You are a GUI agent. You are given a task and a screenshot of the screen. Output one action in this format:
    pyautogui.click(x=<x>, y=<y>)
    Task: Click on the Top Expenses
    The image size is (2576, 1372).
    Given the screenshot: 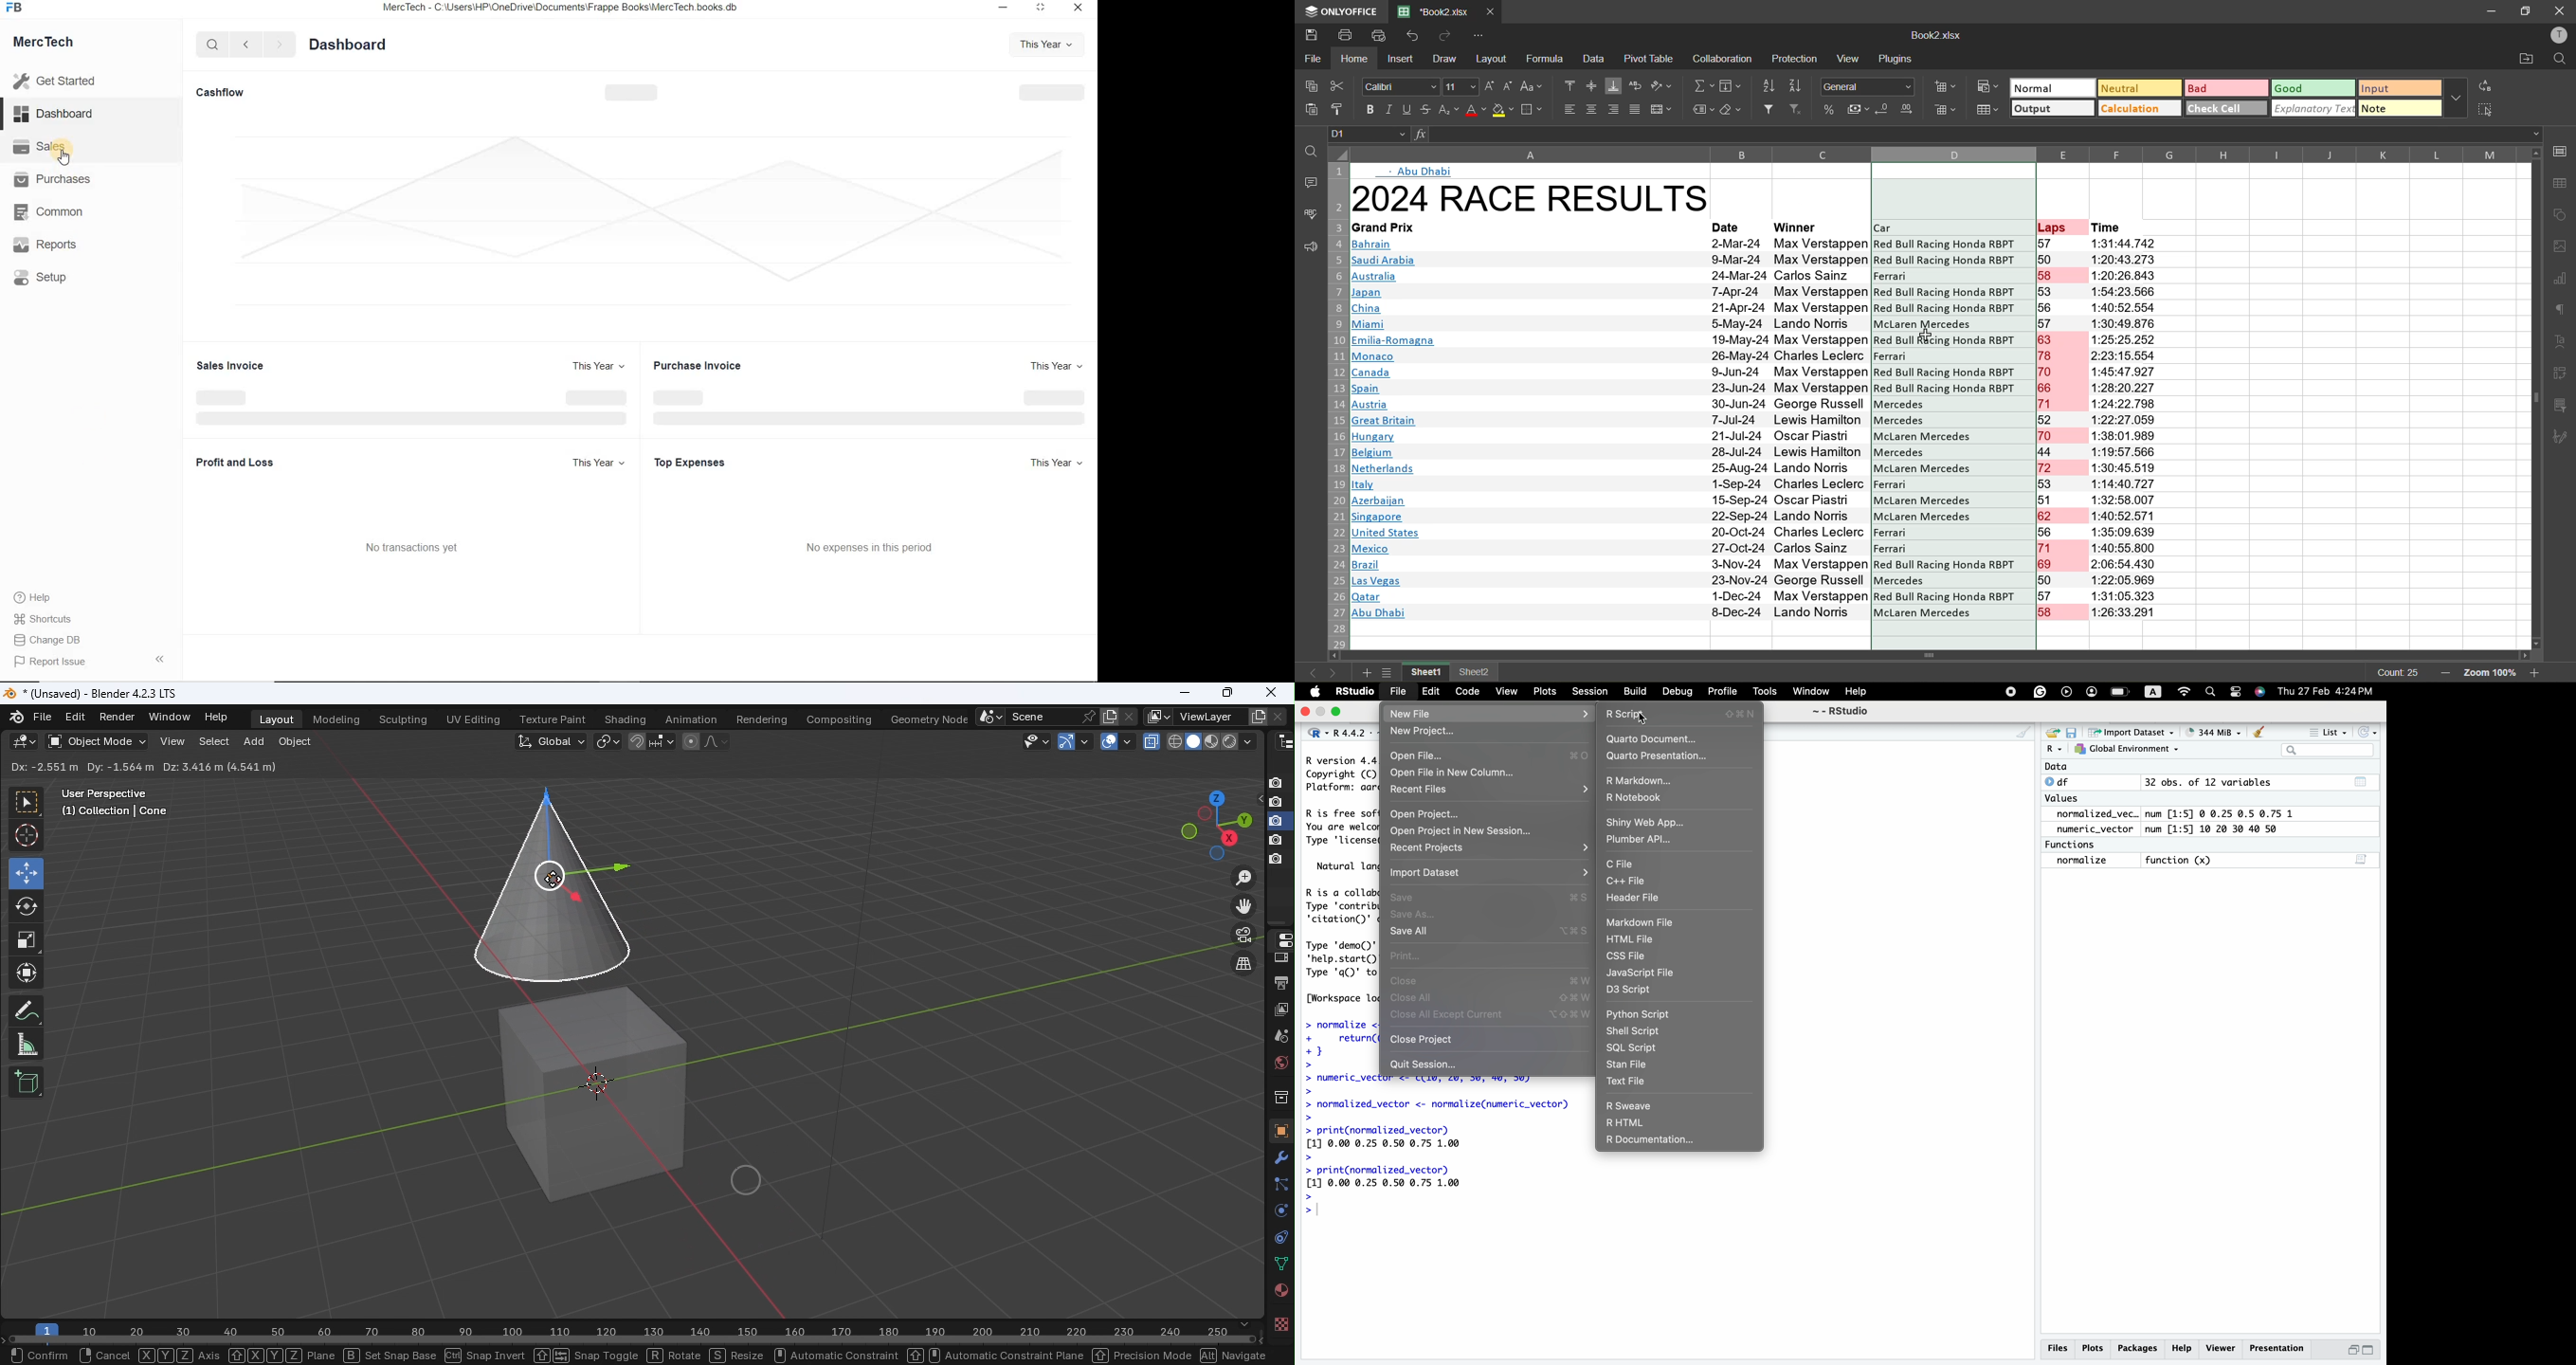 What is the action you would take?
    pyautogui.click(x=695, y=461)
    